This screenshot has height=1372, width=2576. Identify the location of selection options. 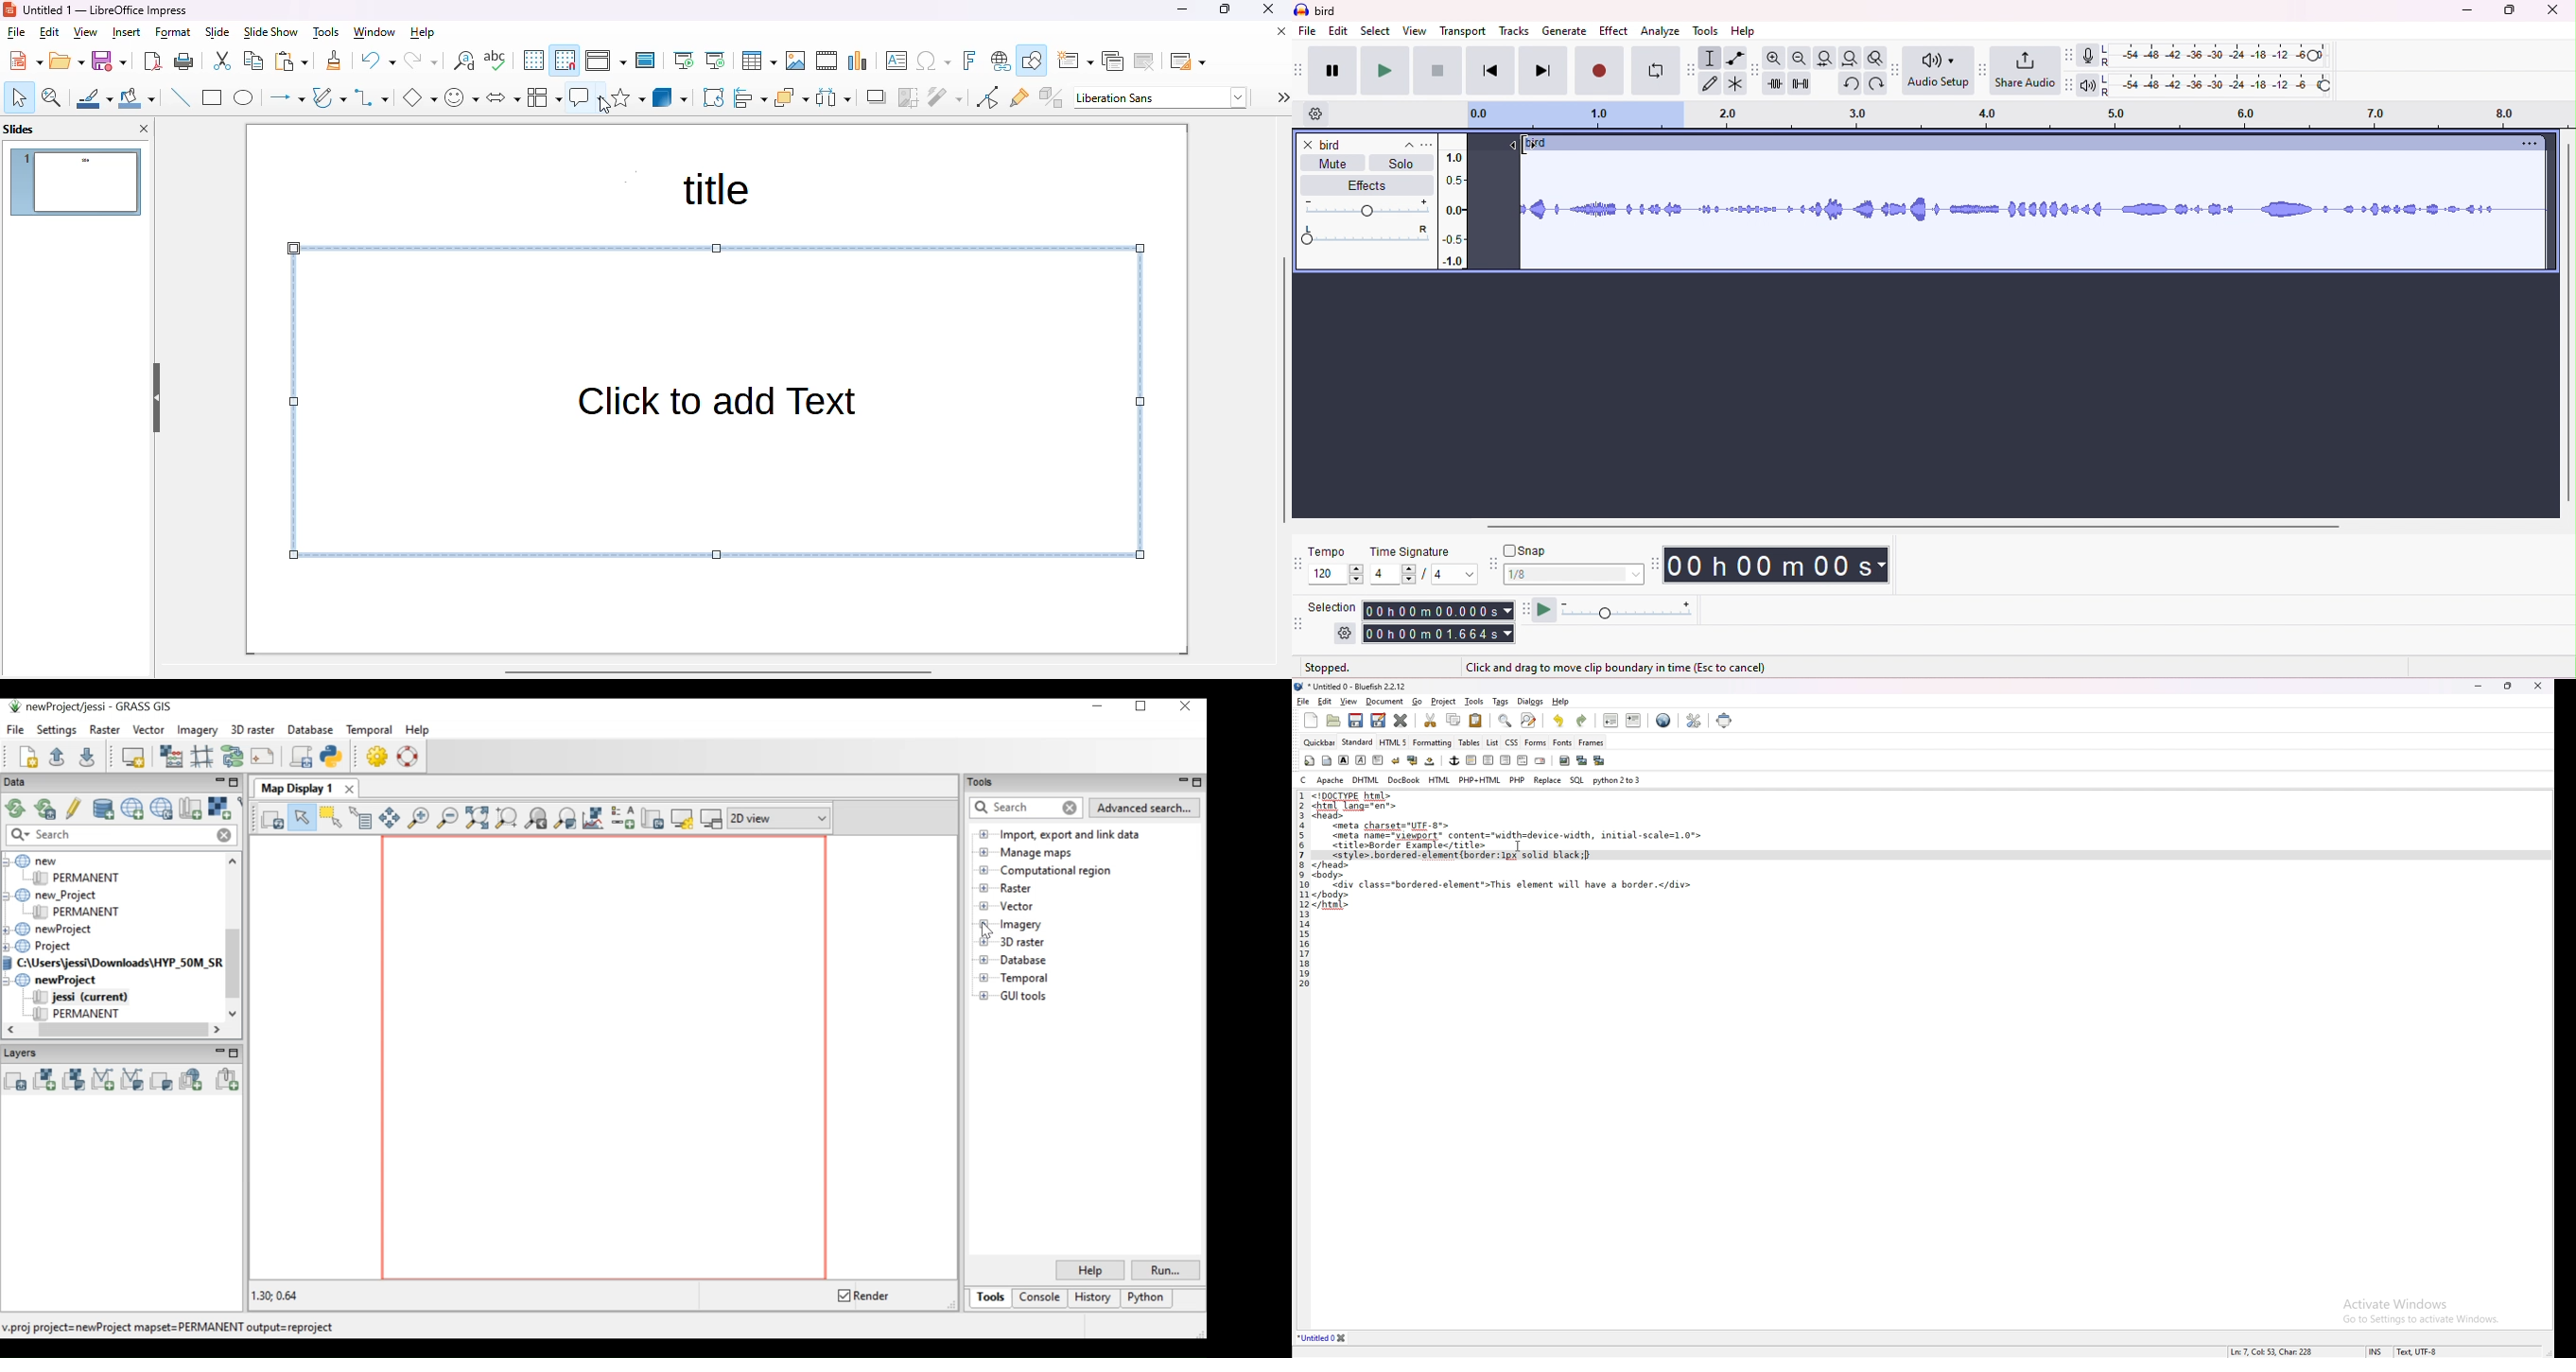
(1345, 634).